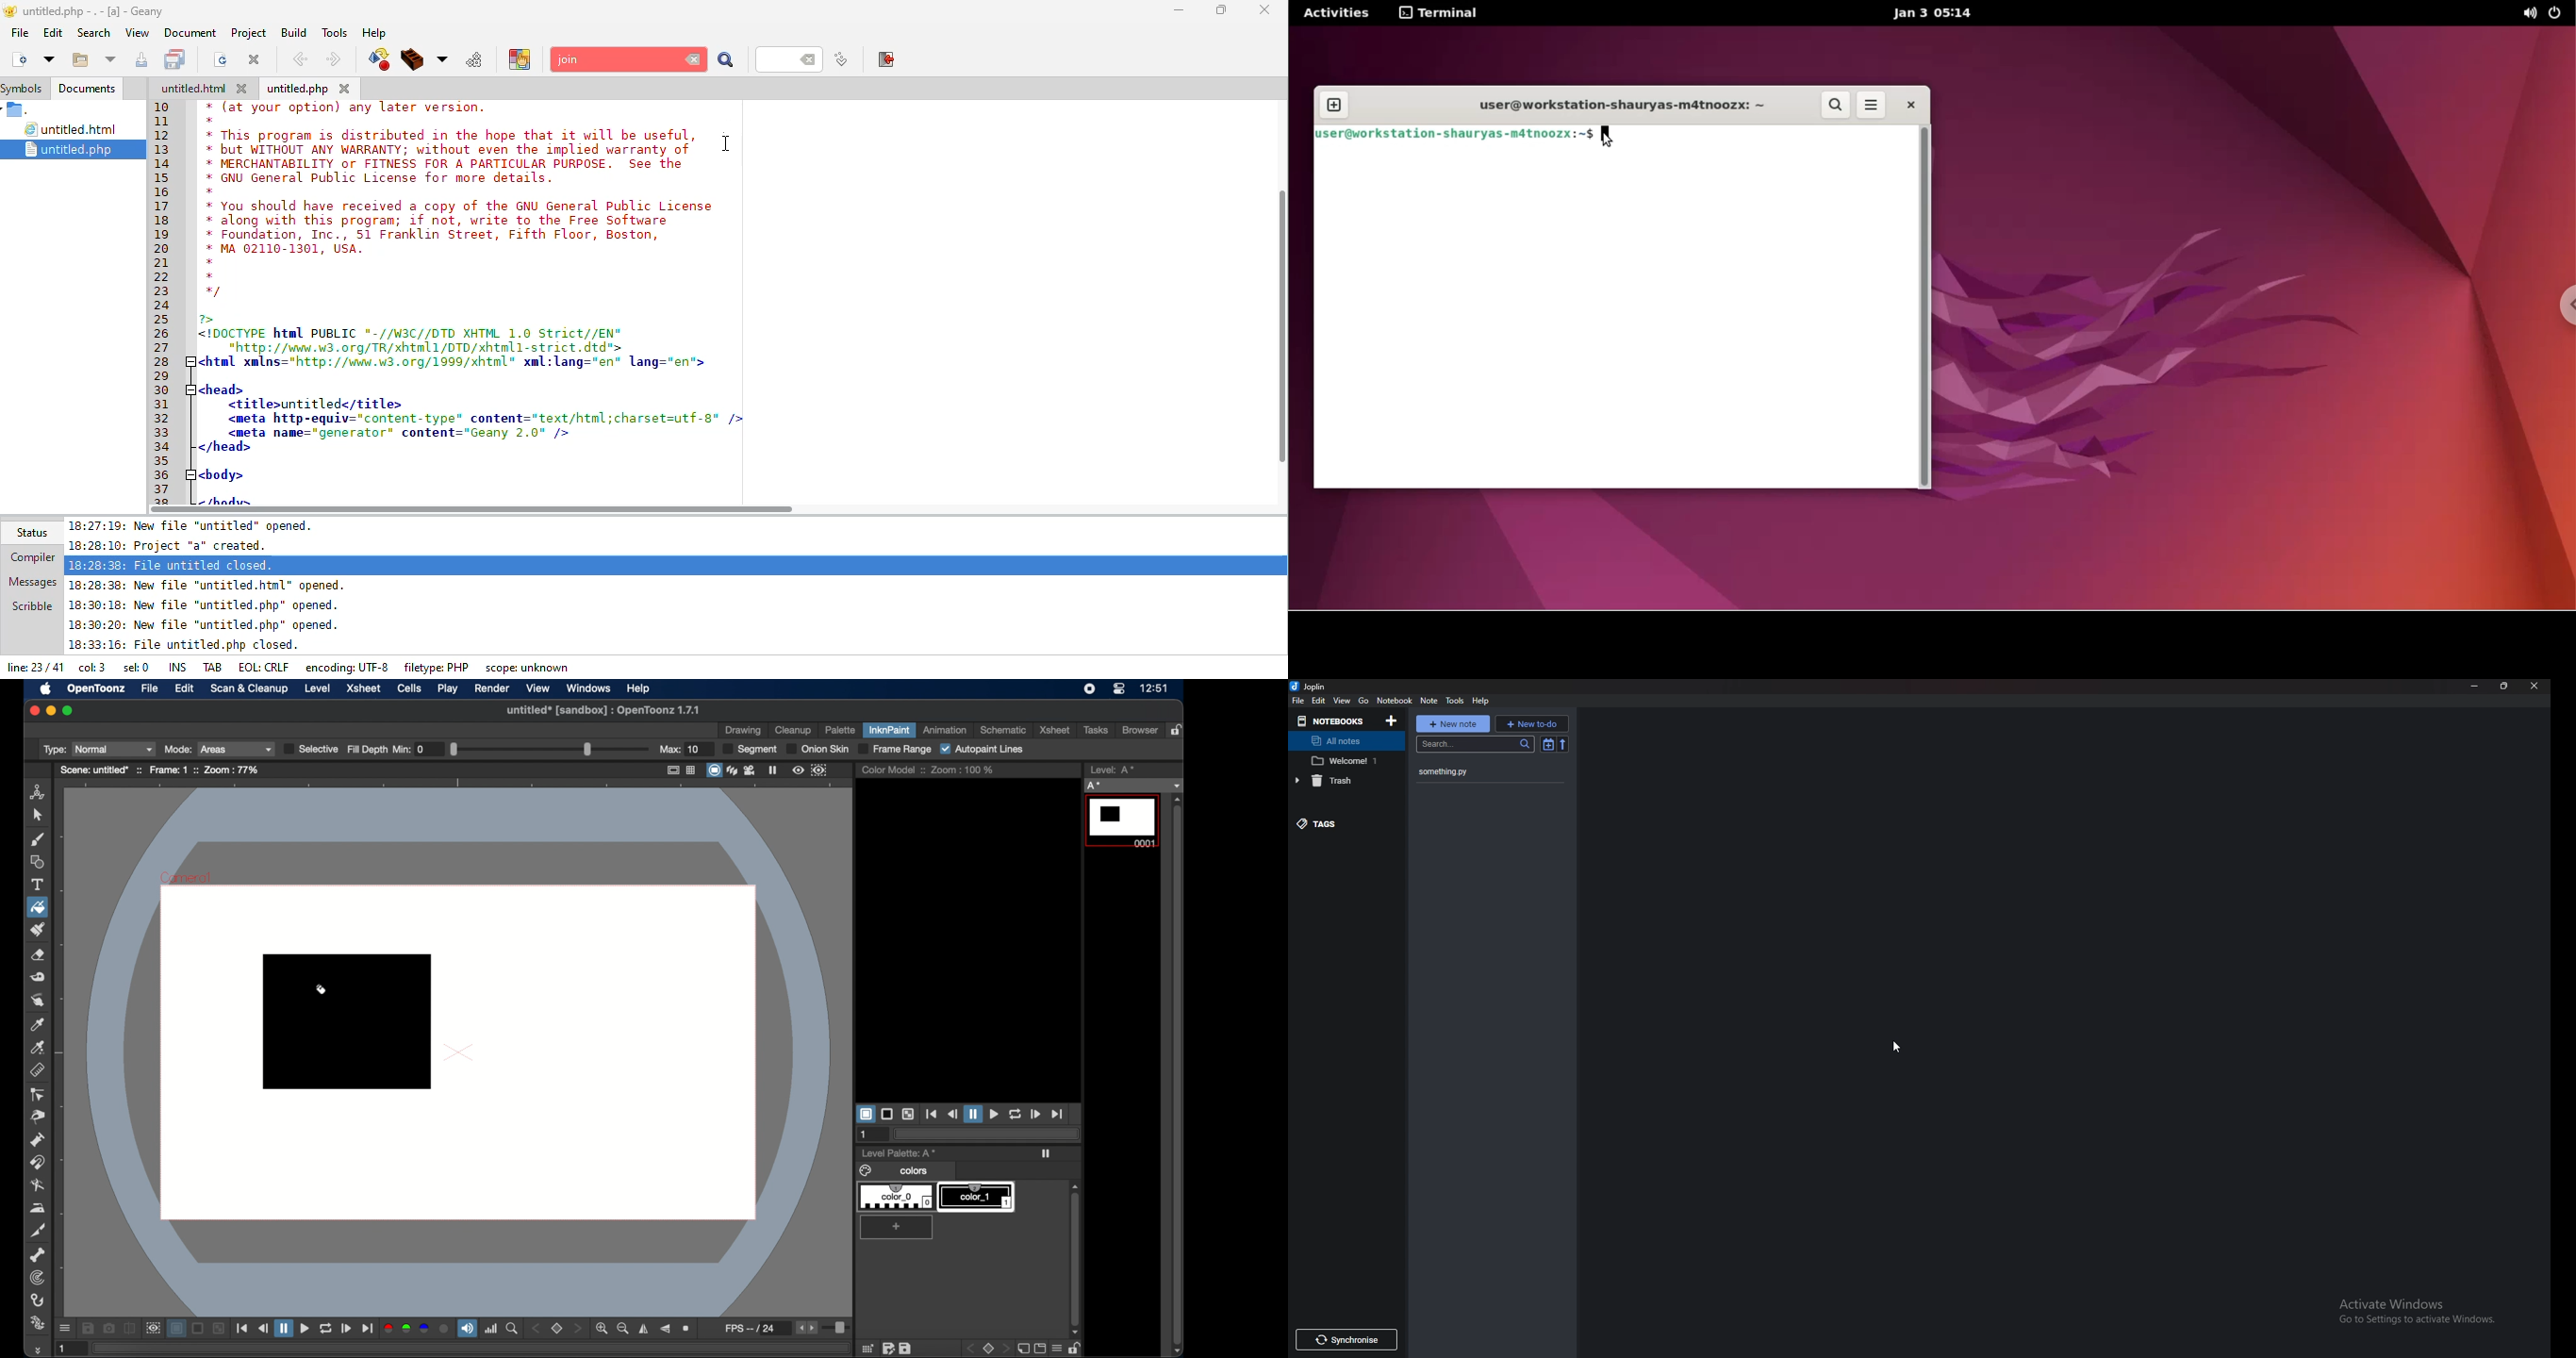 This screenshot has width=2576, height=1372. Describe the element at coordinates (1006, 1349) in the screenshot. I see `front` at that location.